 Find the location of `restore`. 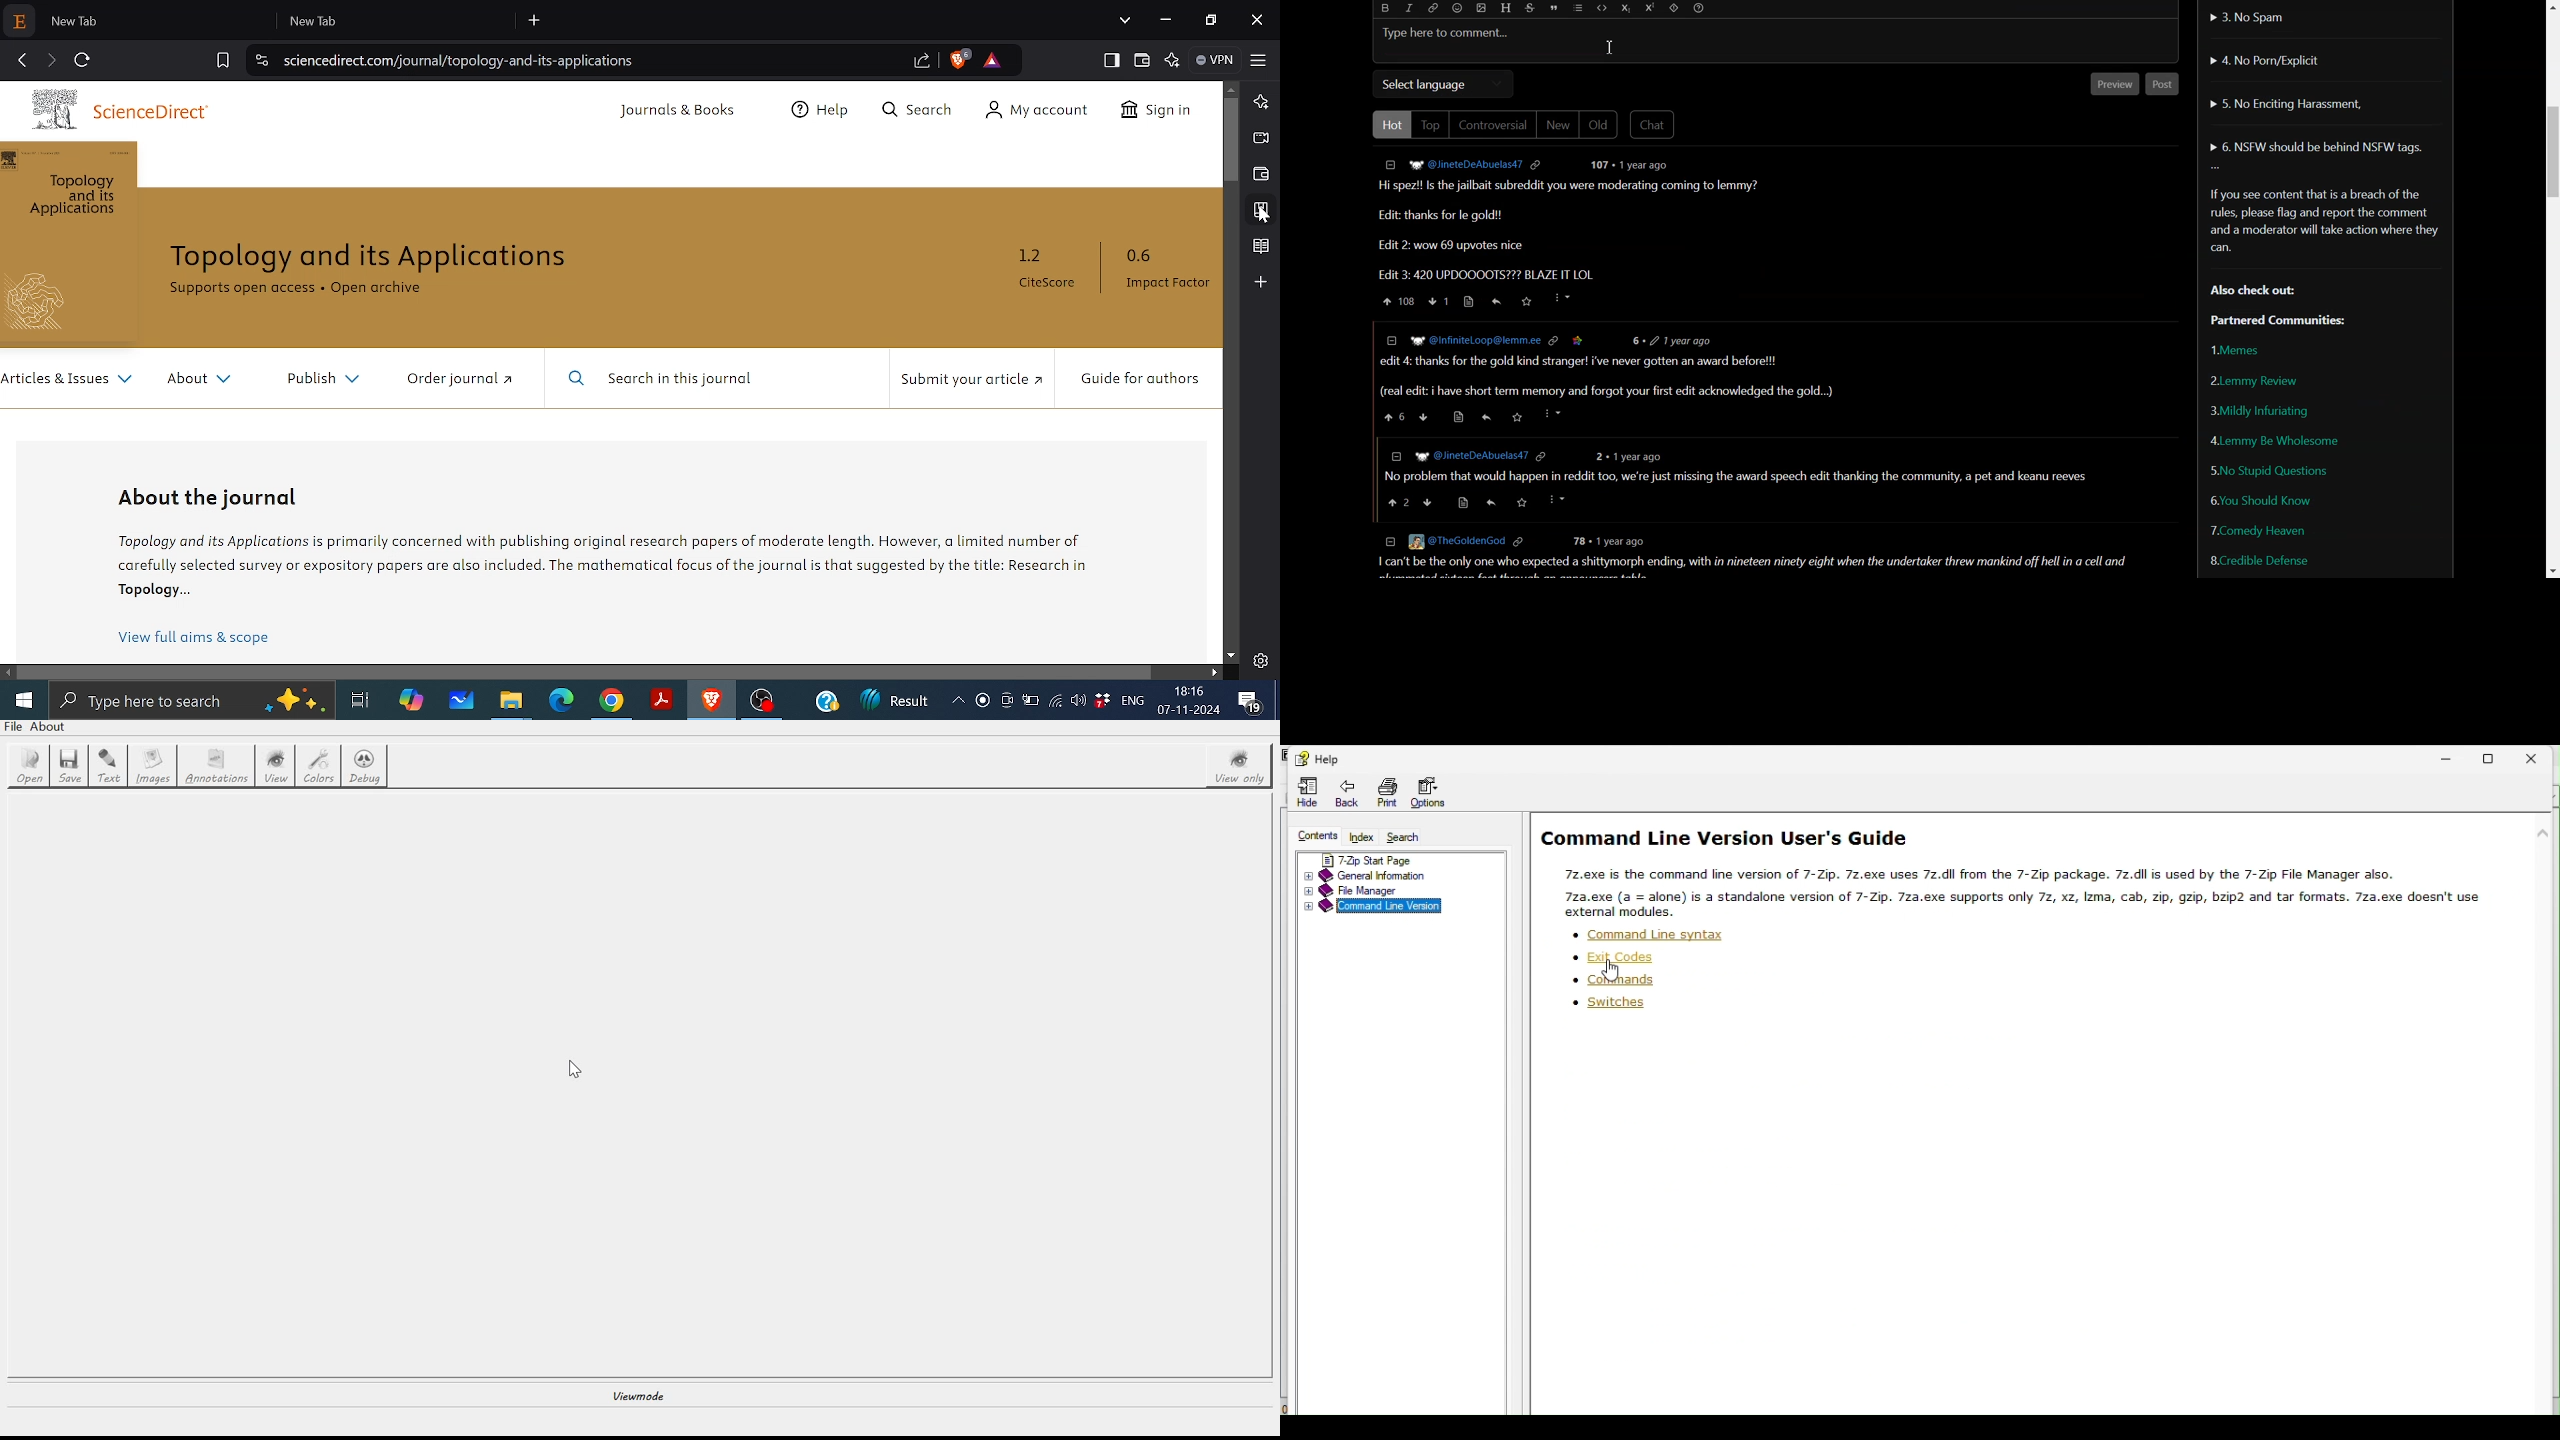

restore is located at coordinates (2498, 755).